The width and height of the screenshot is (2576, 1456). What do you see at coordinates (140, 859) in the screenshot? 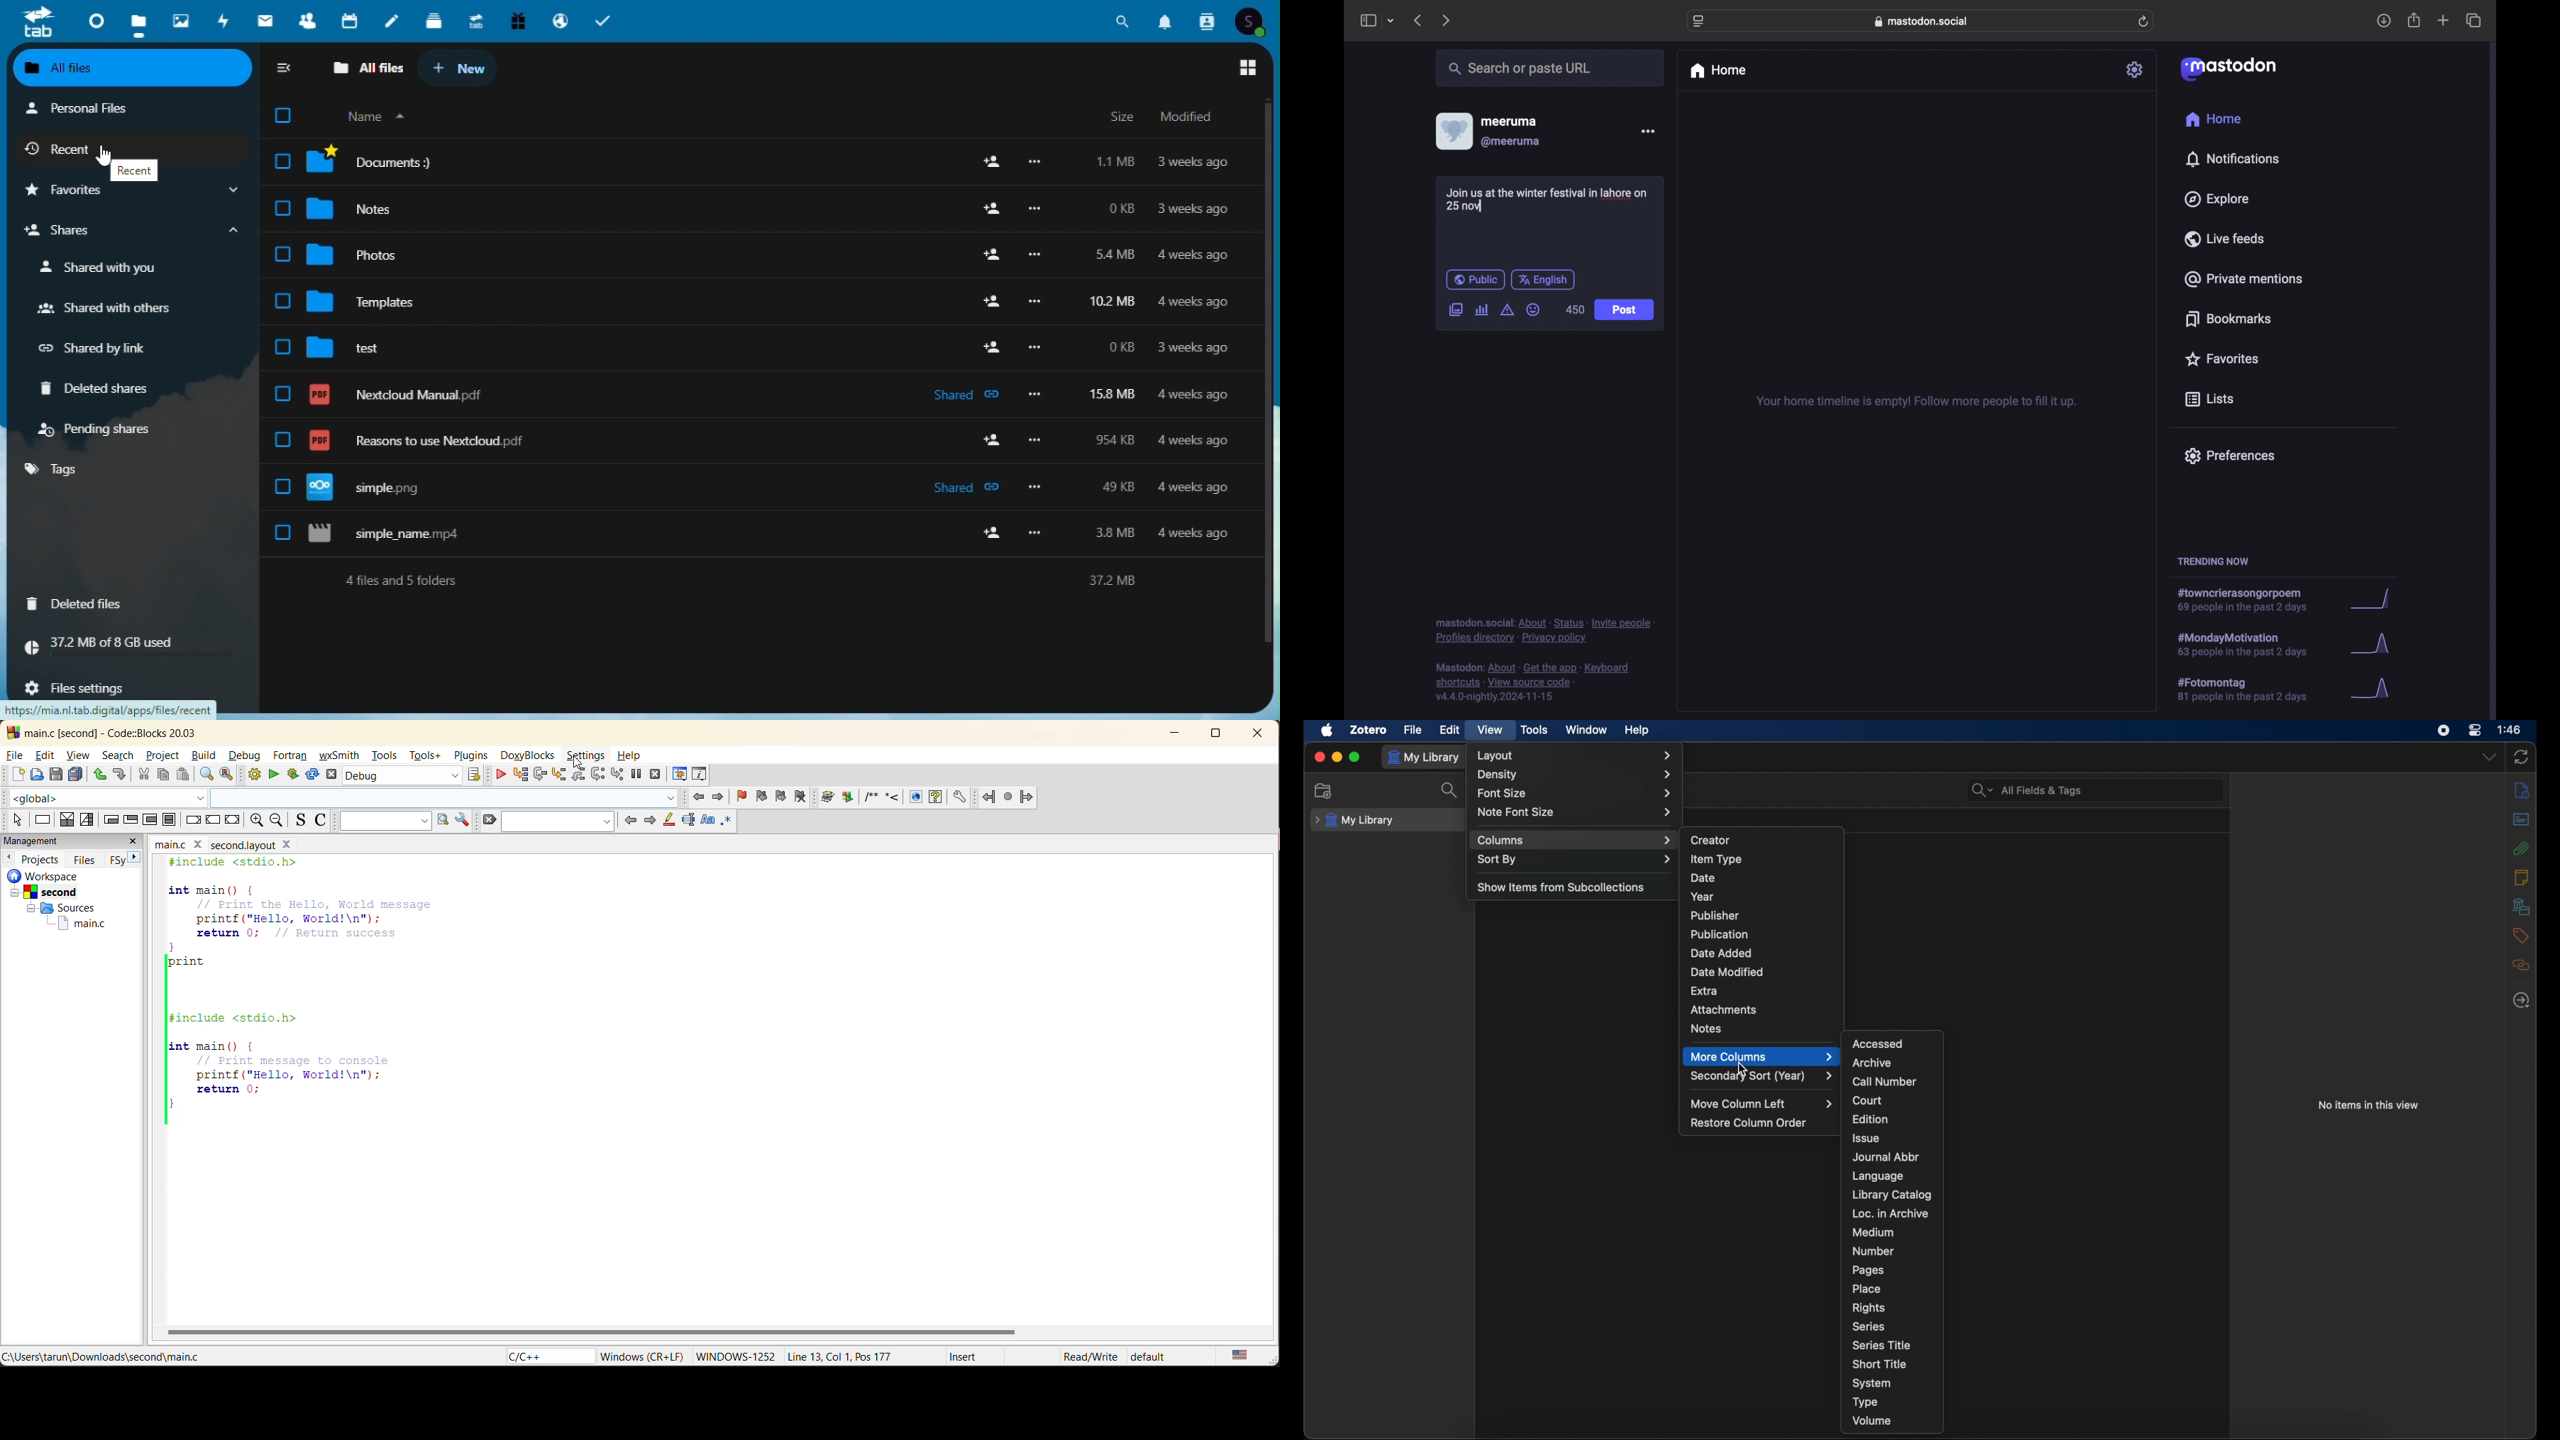
I see `next` at bounding box center [140, 859].